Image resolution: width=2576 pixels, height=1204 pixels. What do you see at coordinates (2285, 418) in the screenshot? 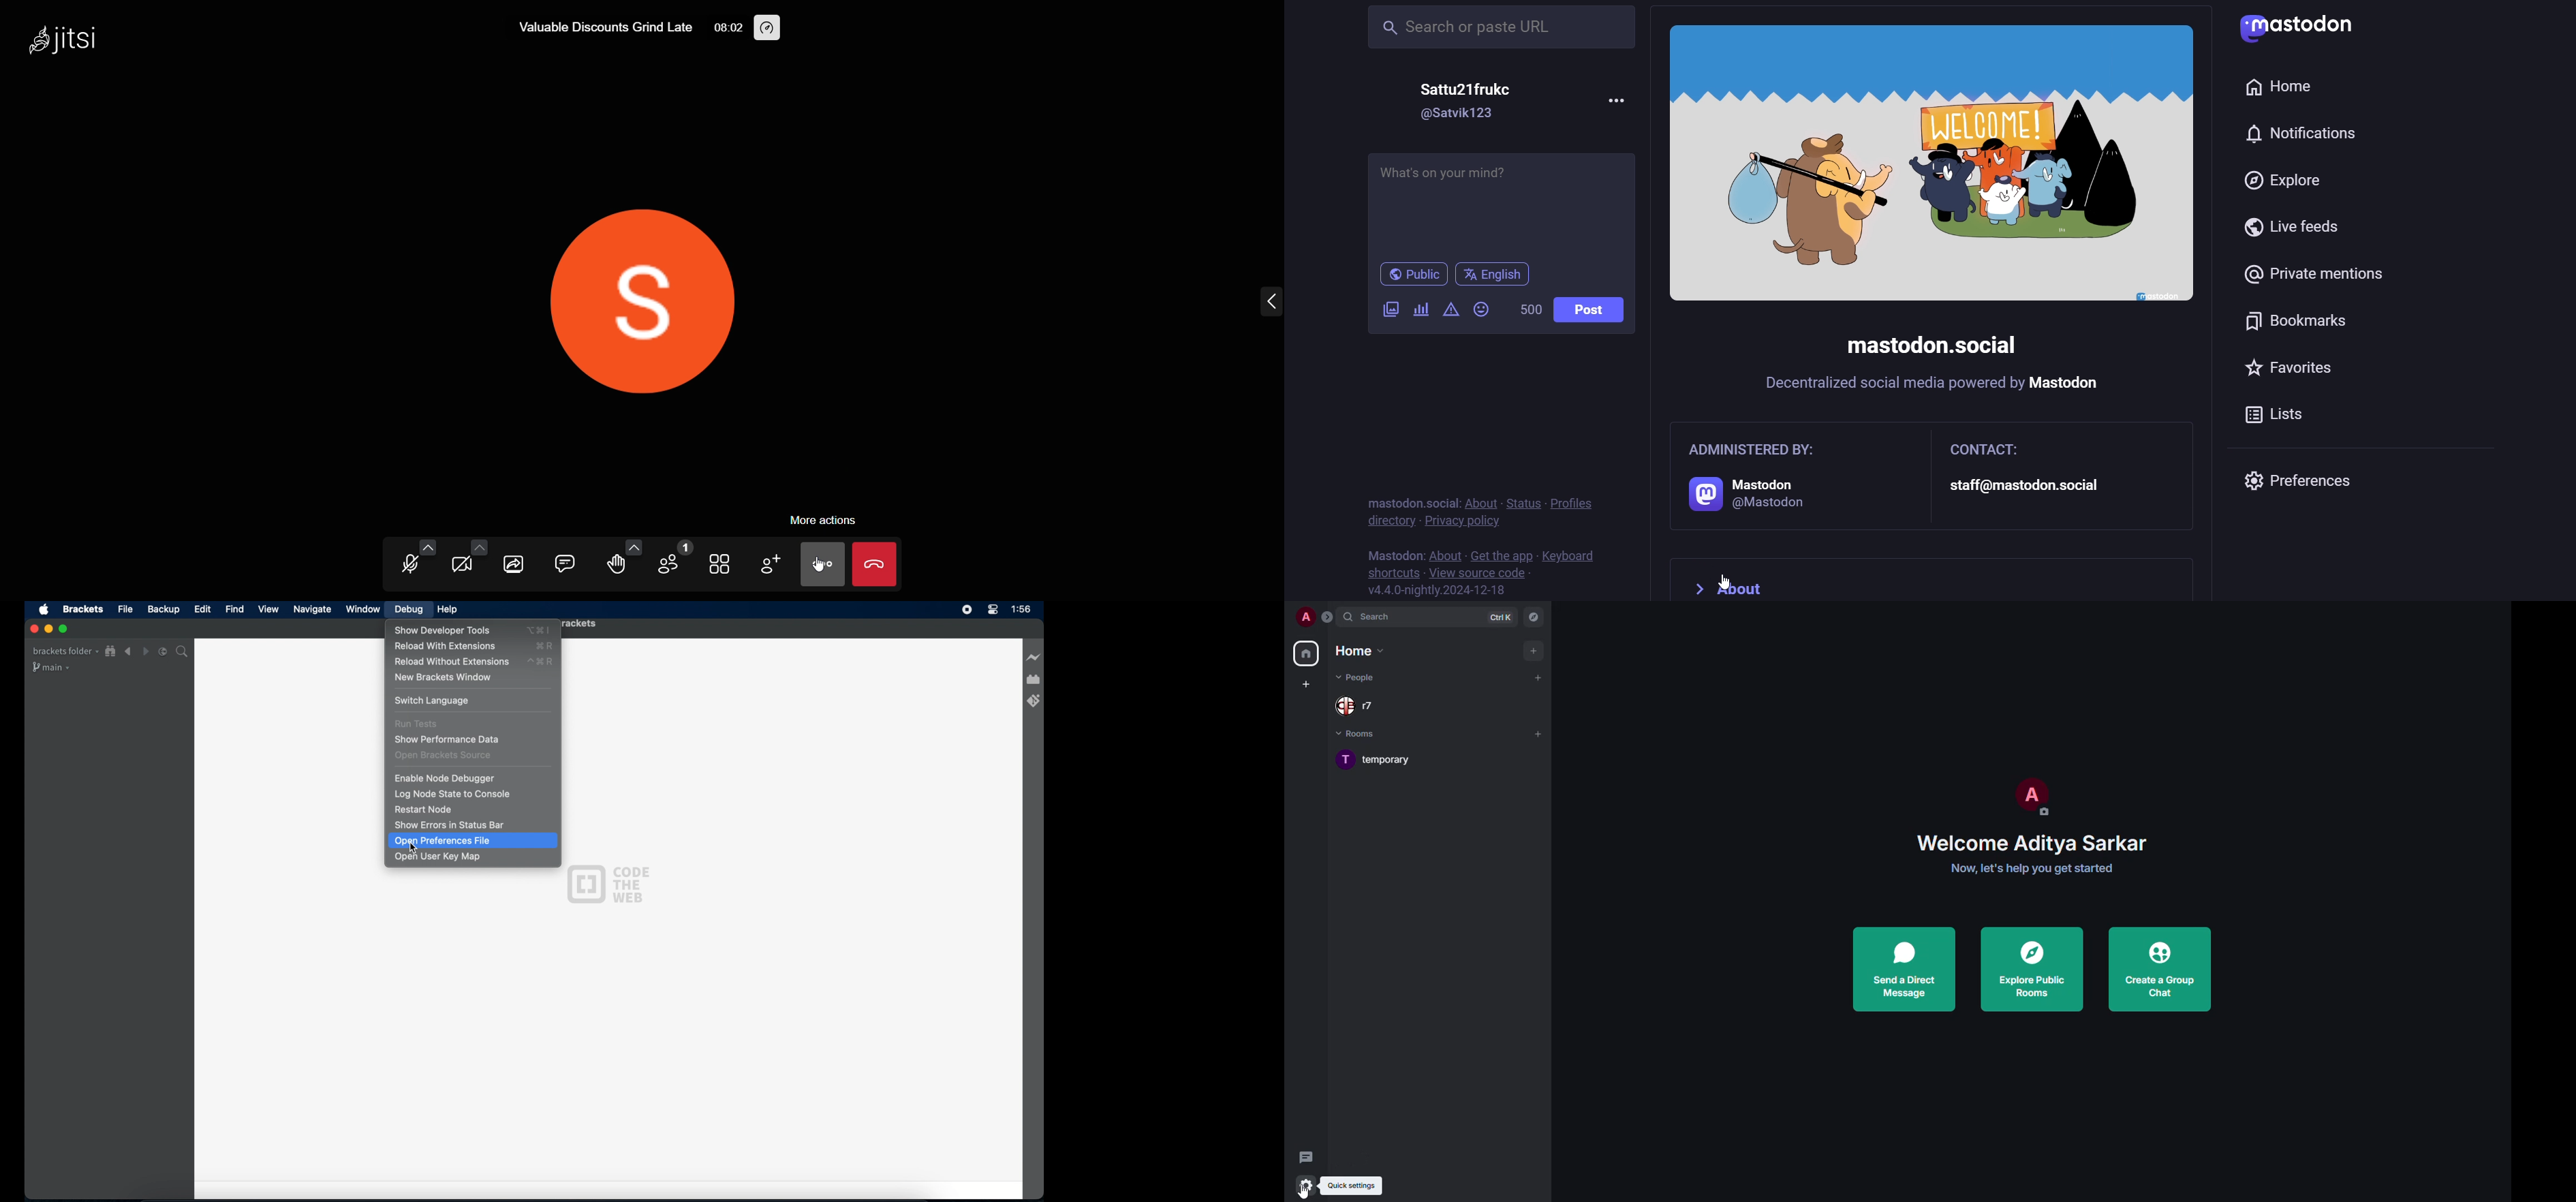
I see `list` at bounding box center [2285, 418].